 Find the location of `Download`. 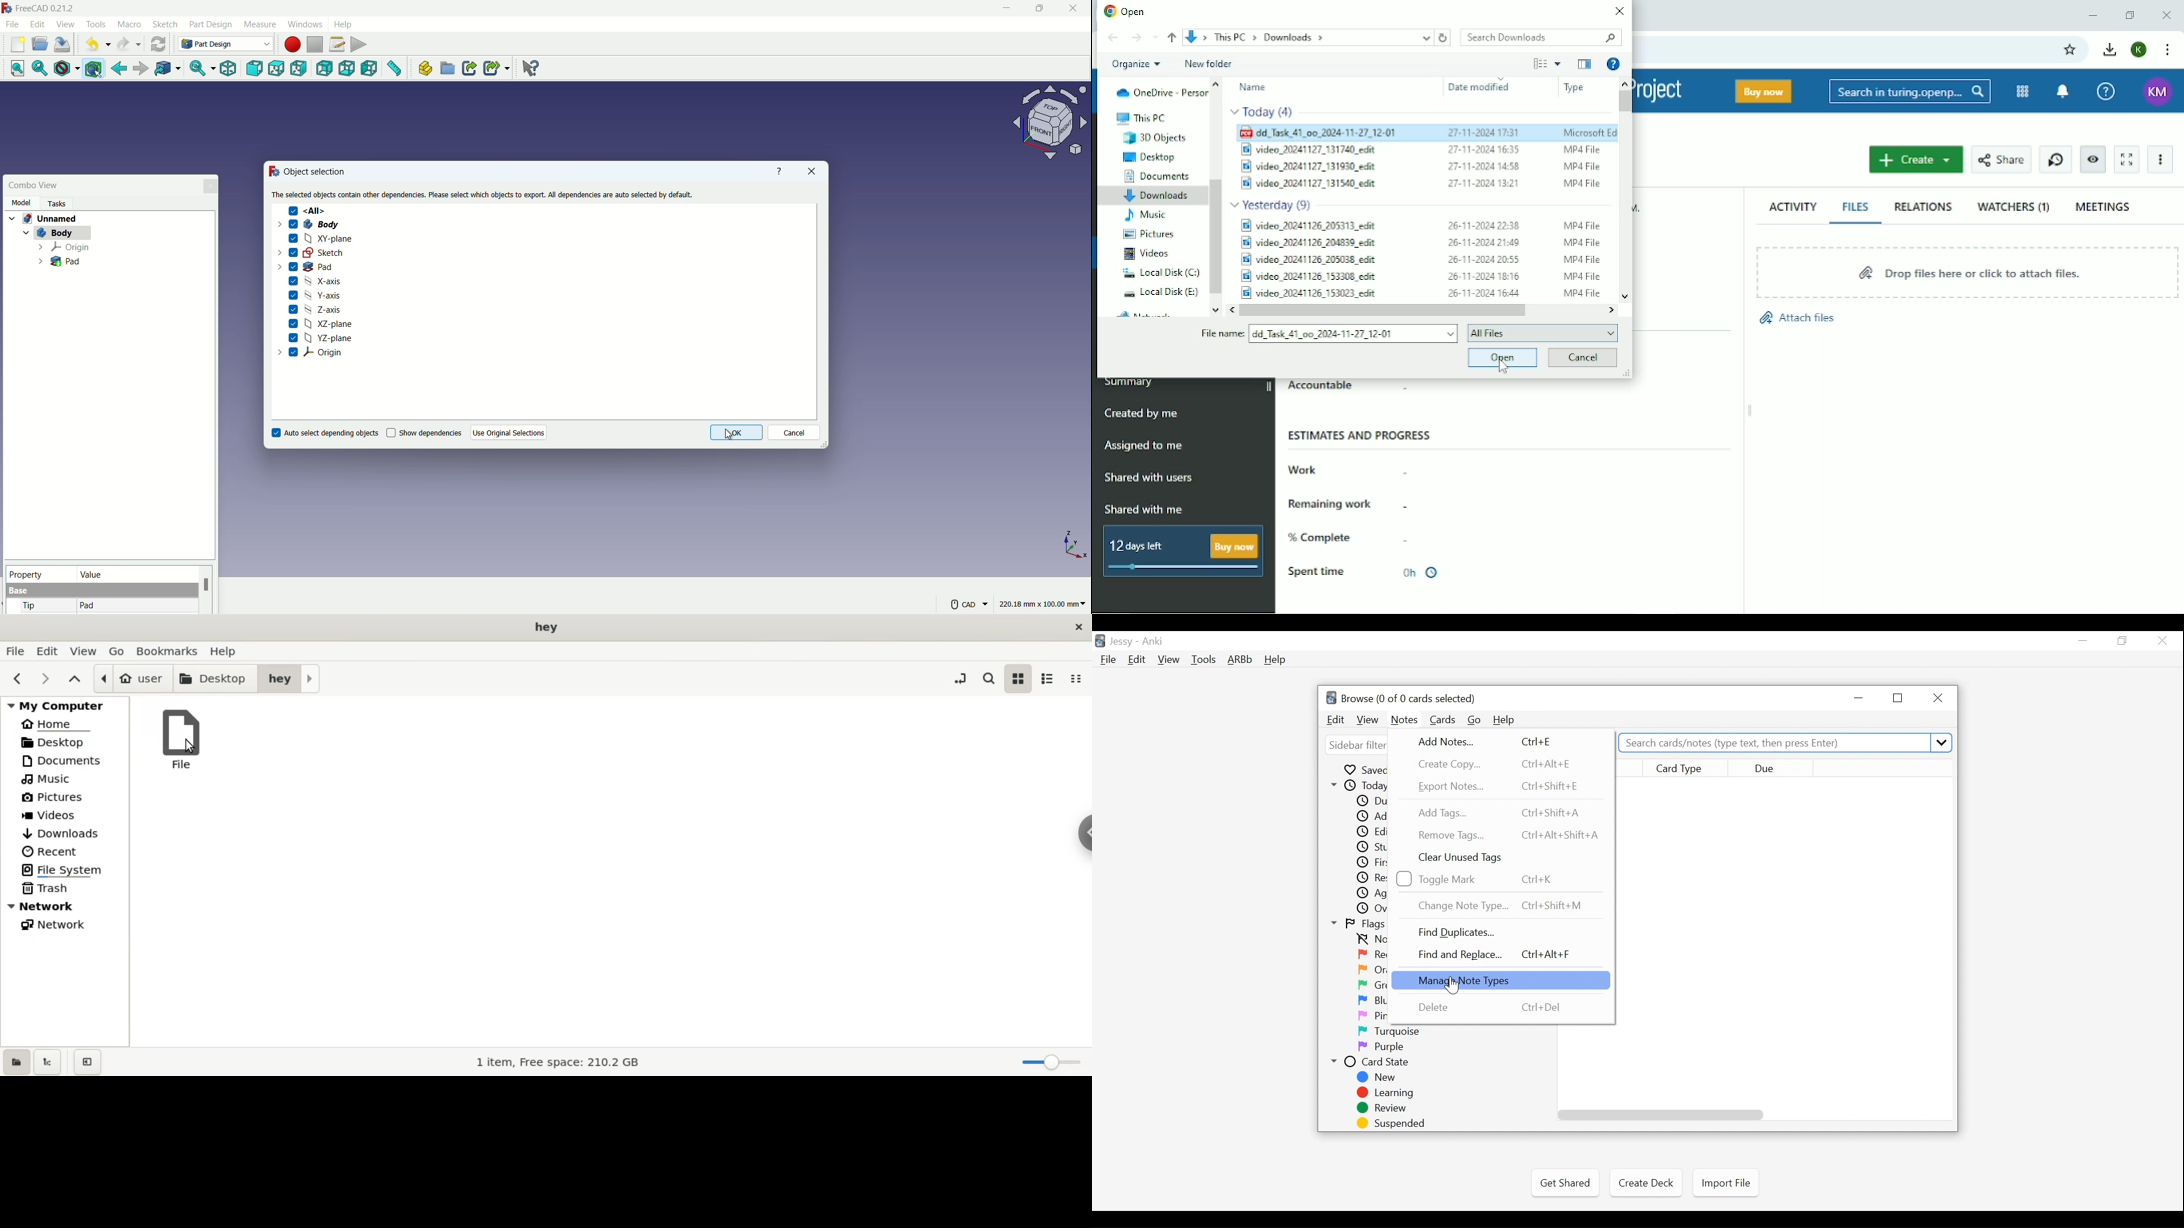

Download is located at coordinates (2110, 50).